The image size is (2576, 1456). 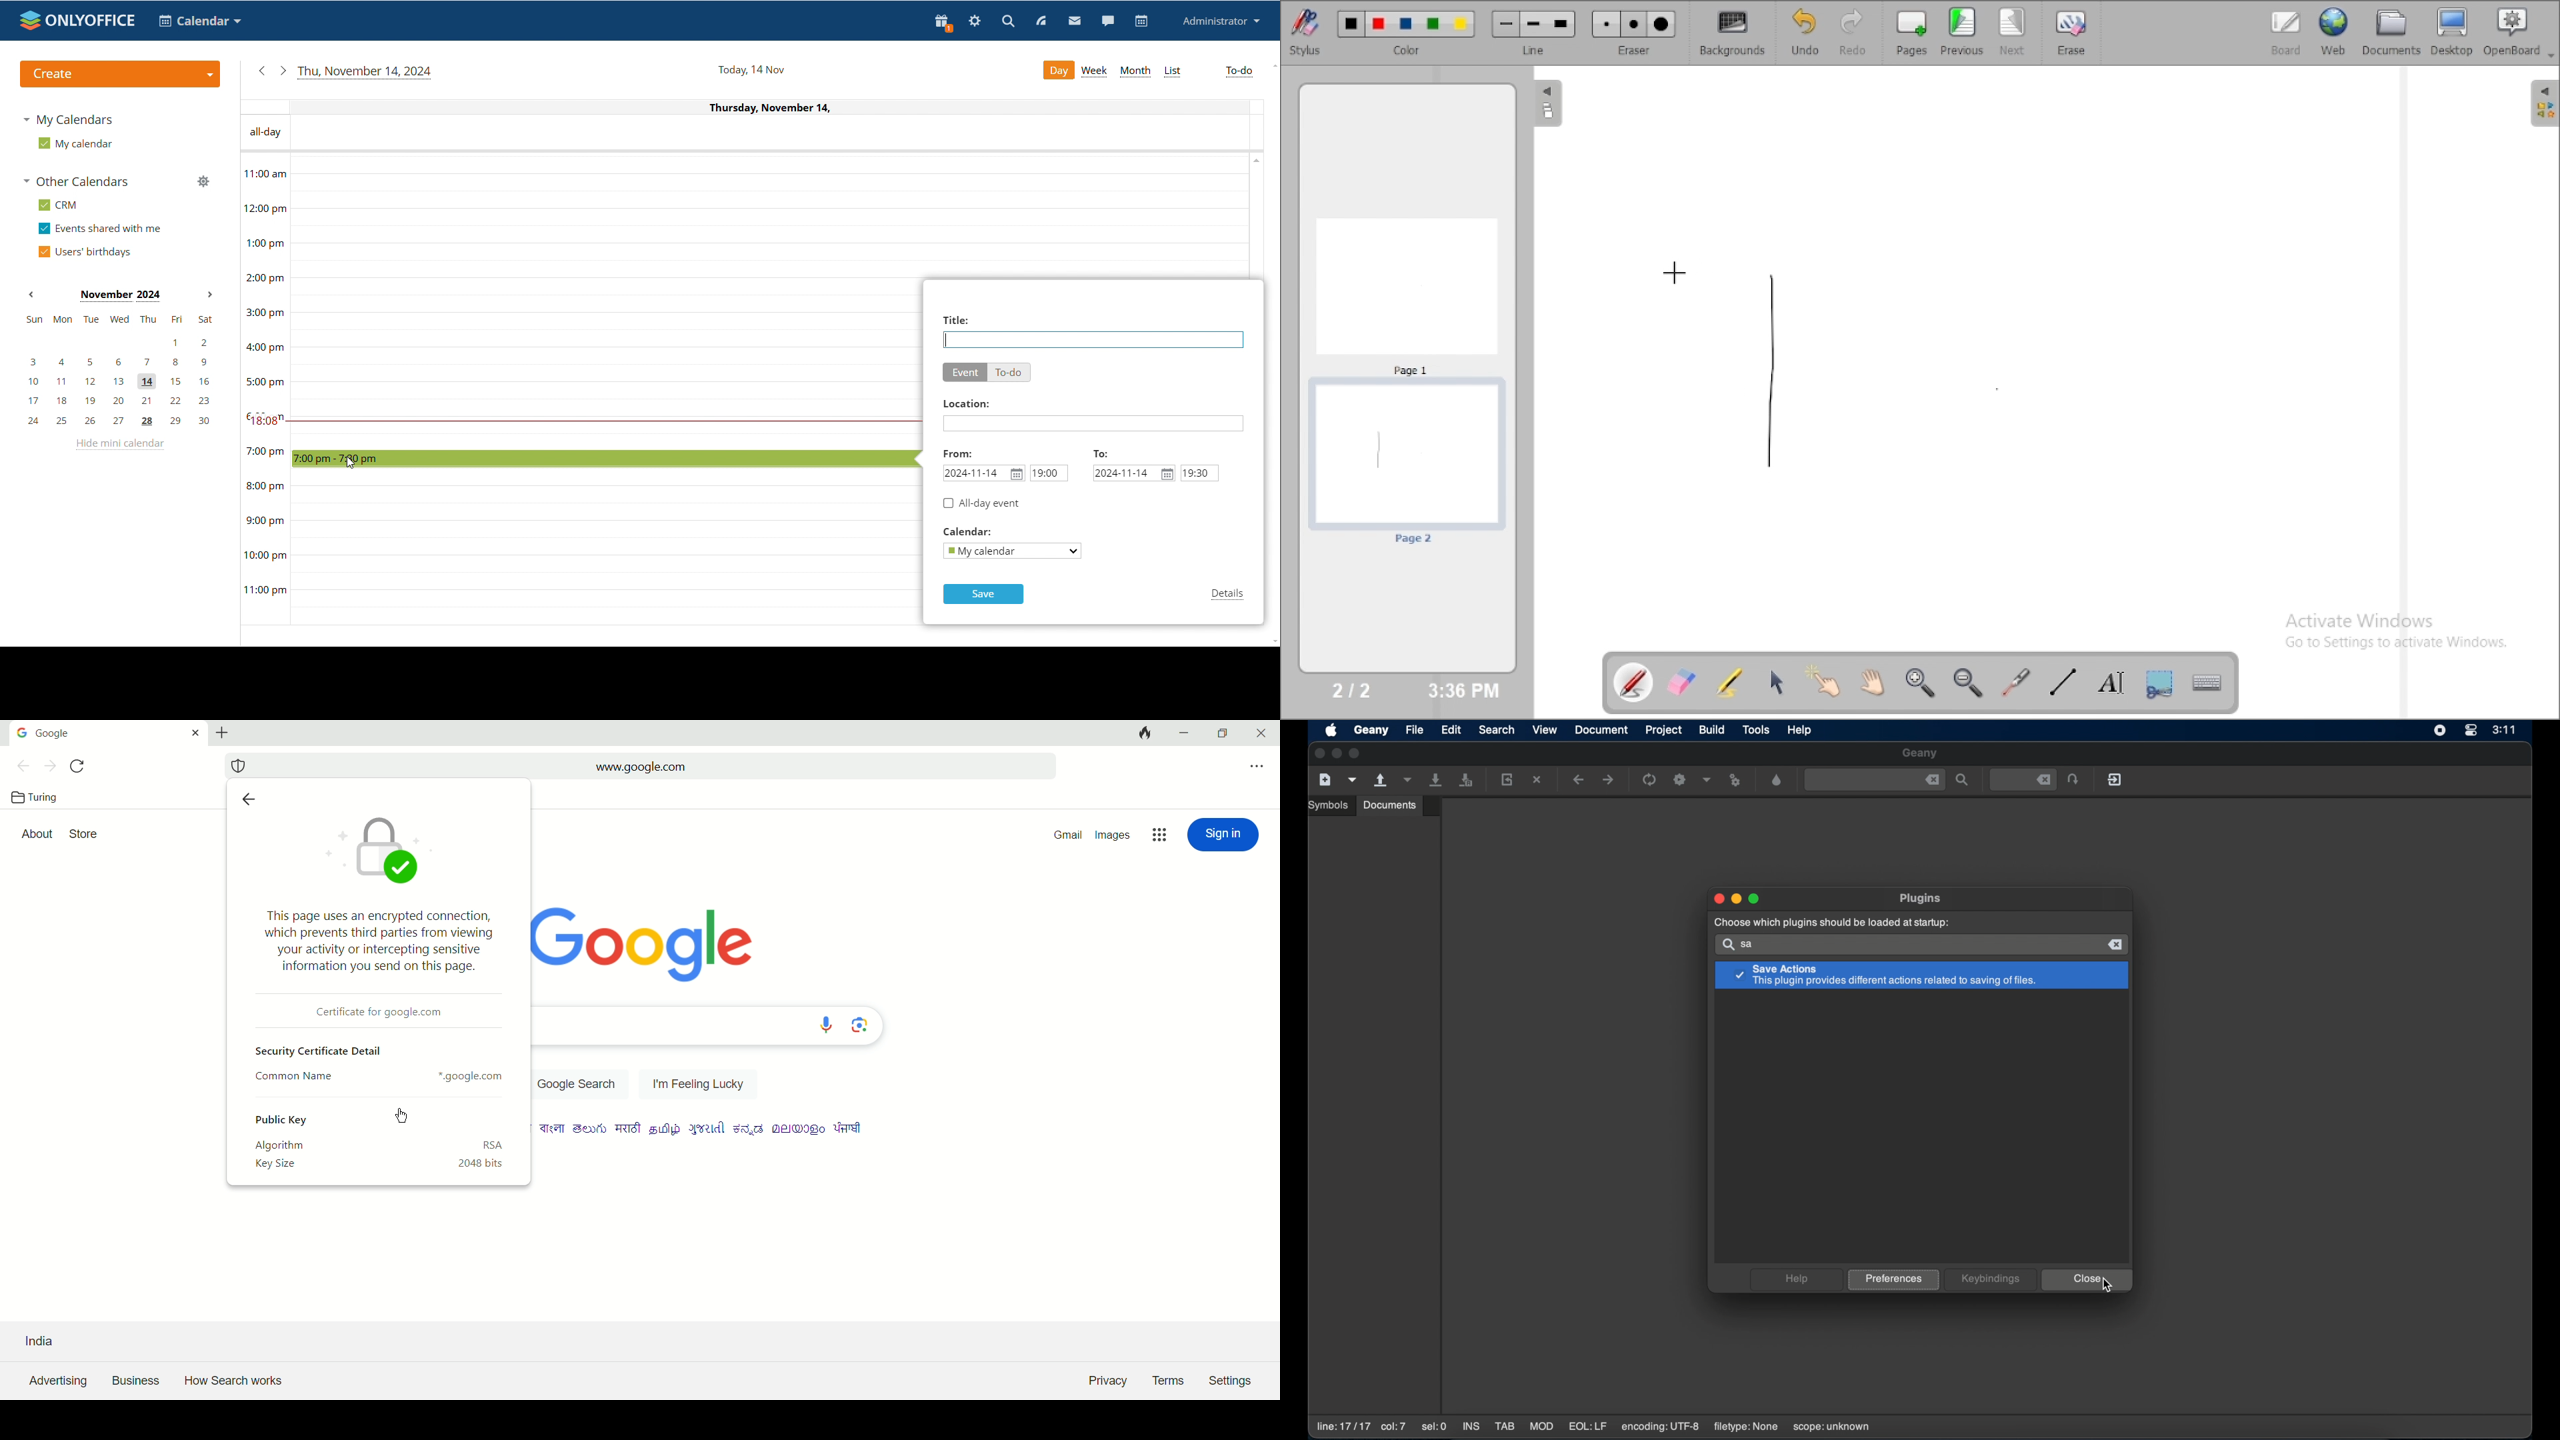 I want to click on geany, so click(x=1921, y=754).